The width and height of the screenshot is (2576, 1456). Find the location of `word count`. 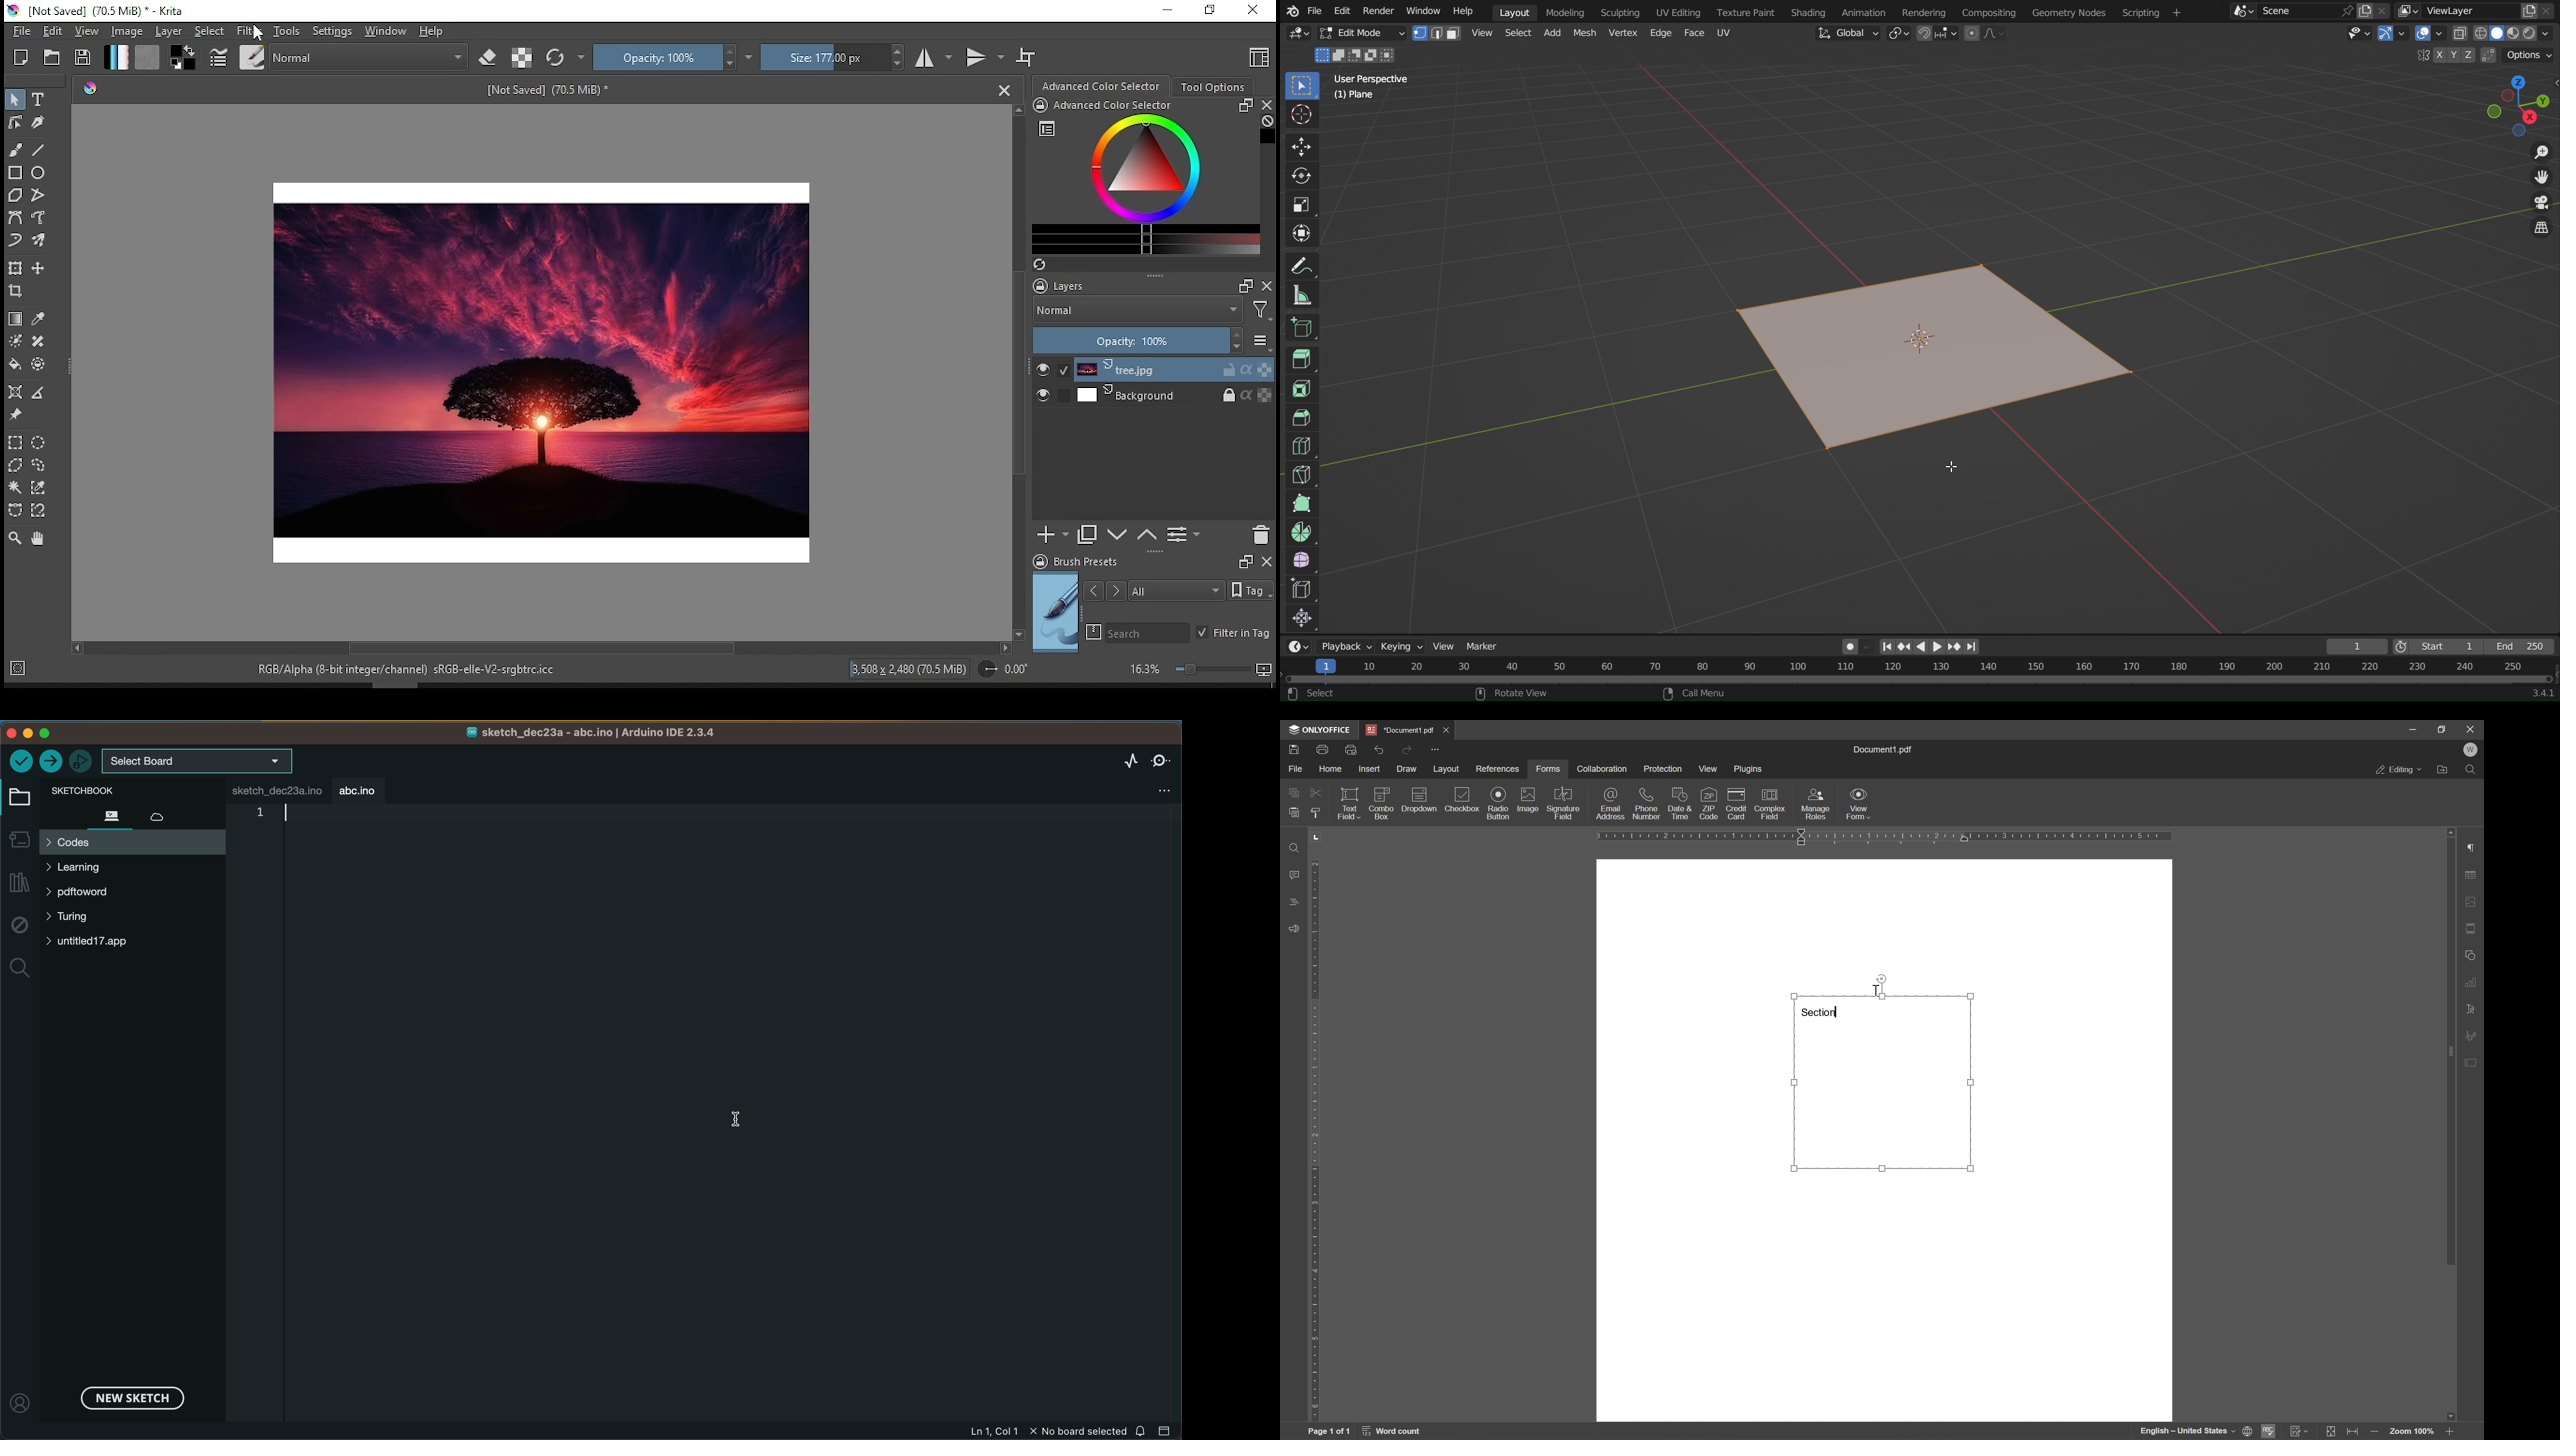

word count is located at coordinates (1400, 1432).